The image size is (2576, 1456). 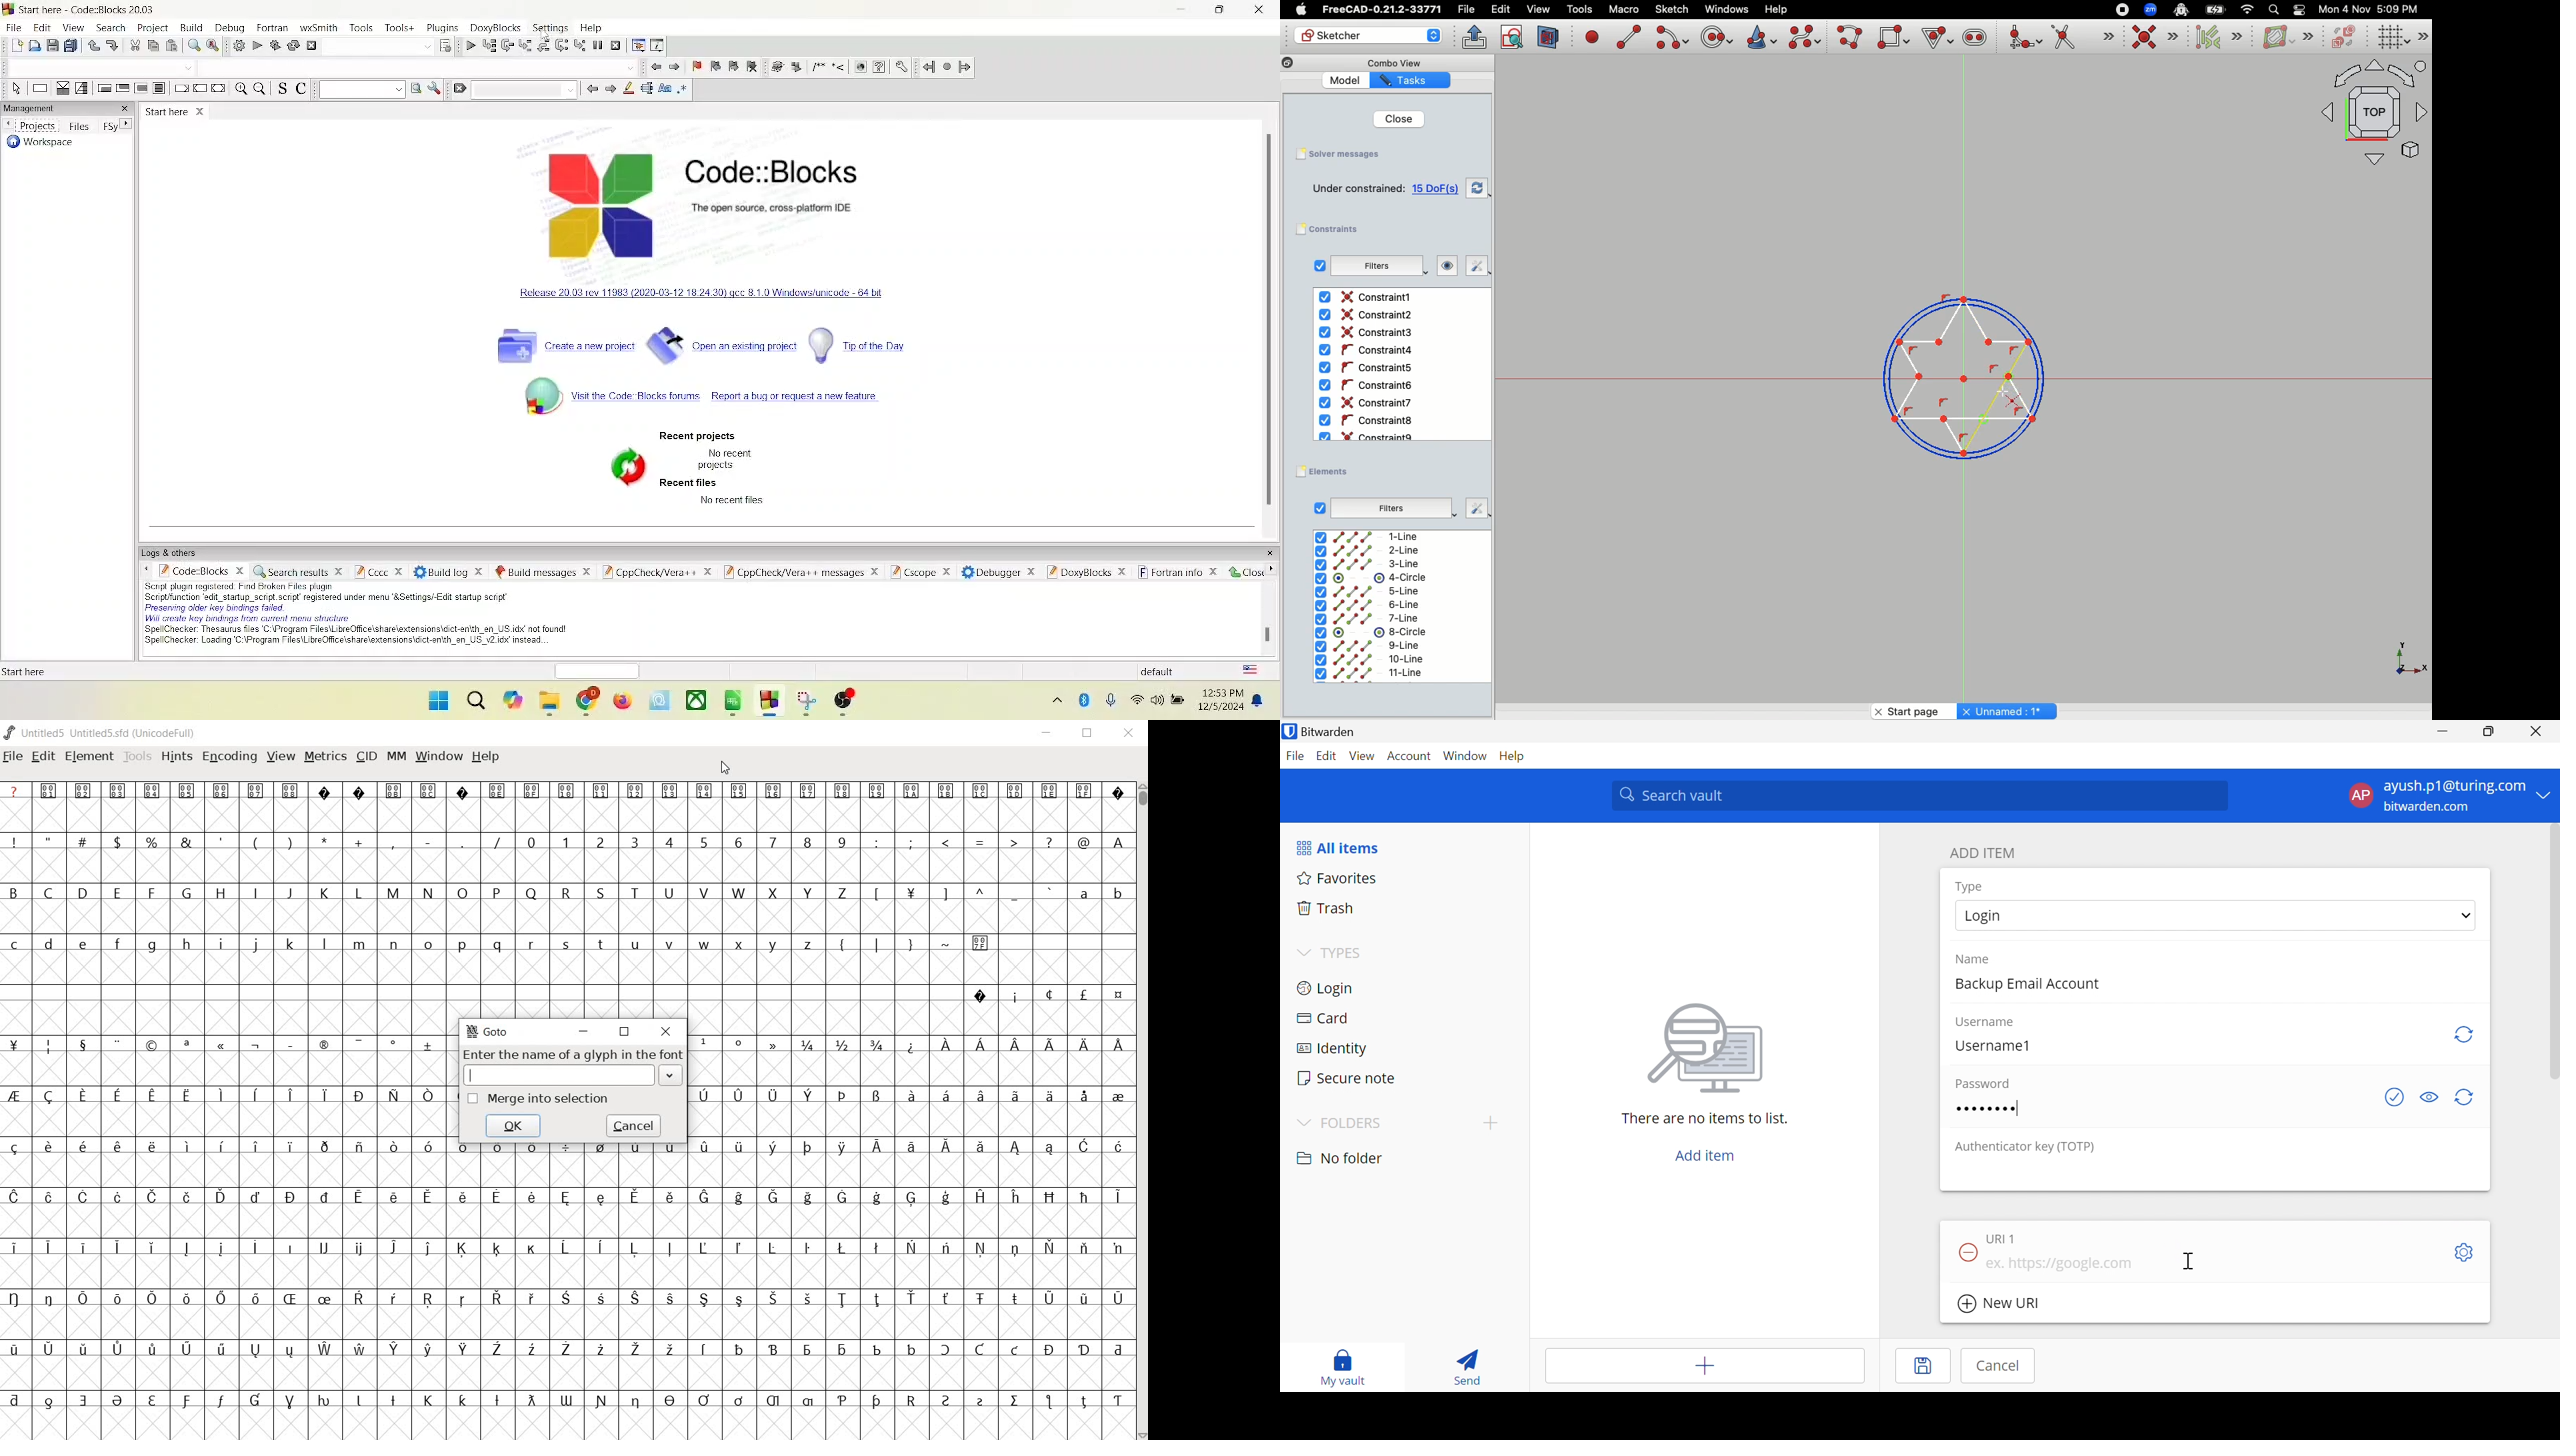 What do you see at coordinates (809, 943) in the screenshot?
I see `z` at bounding box center [809, 943].